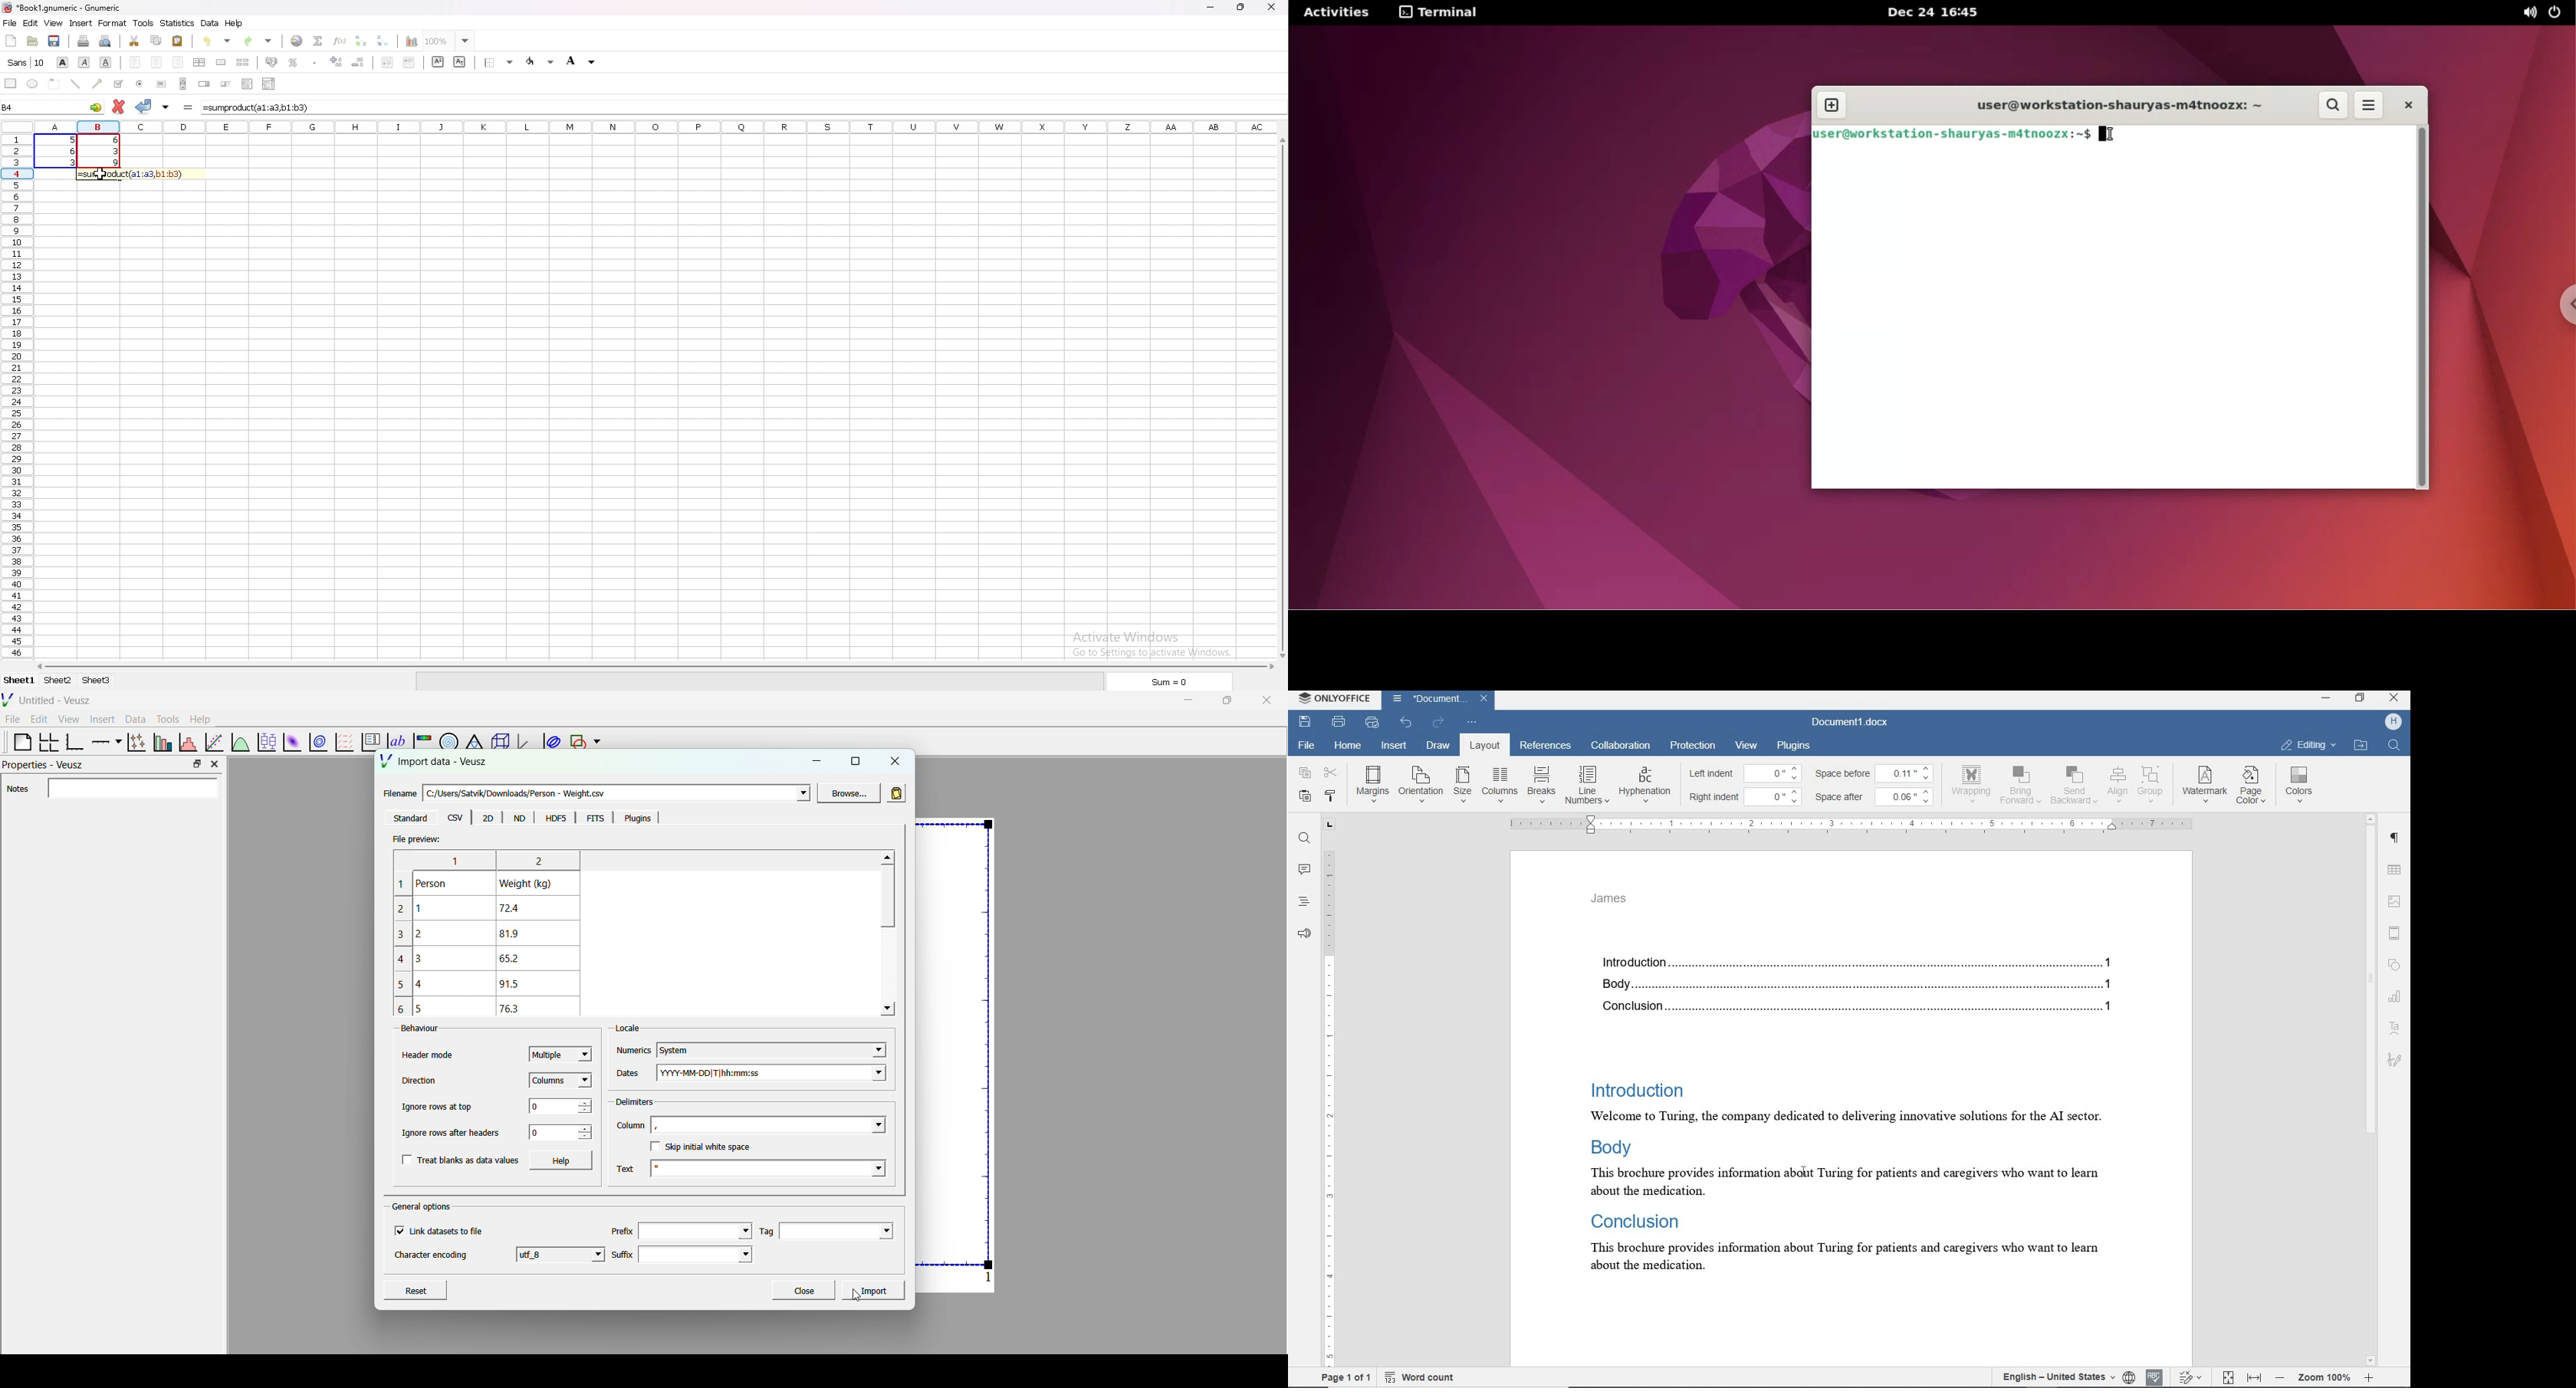  I want to click on OPEN LINK LOCATION, so click(2363, 745).